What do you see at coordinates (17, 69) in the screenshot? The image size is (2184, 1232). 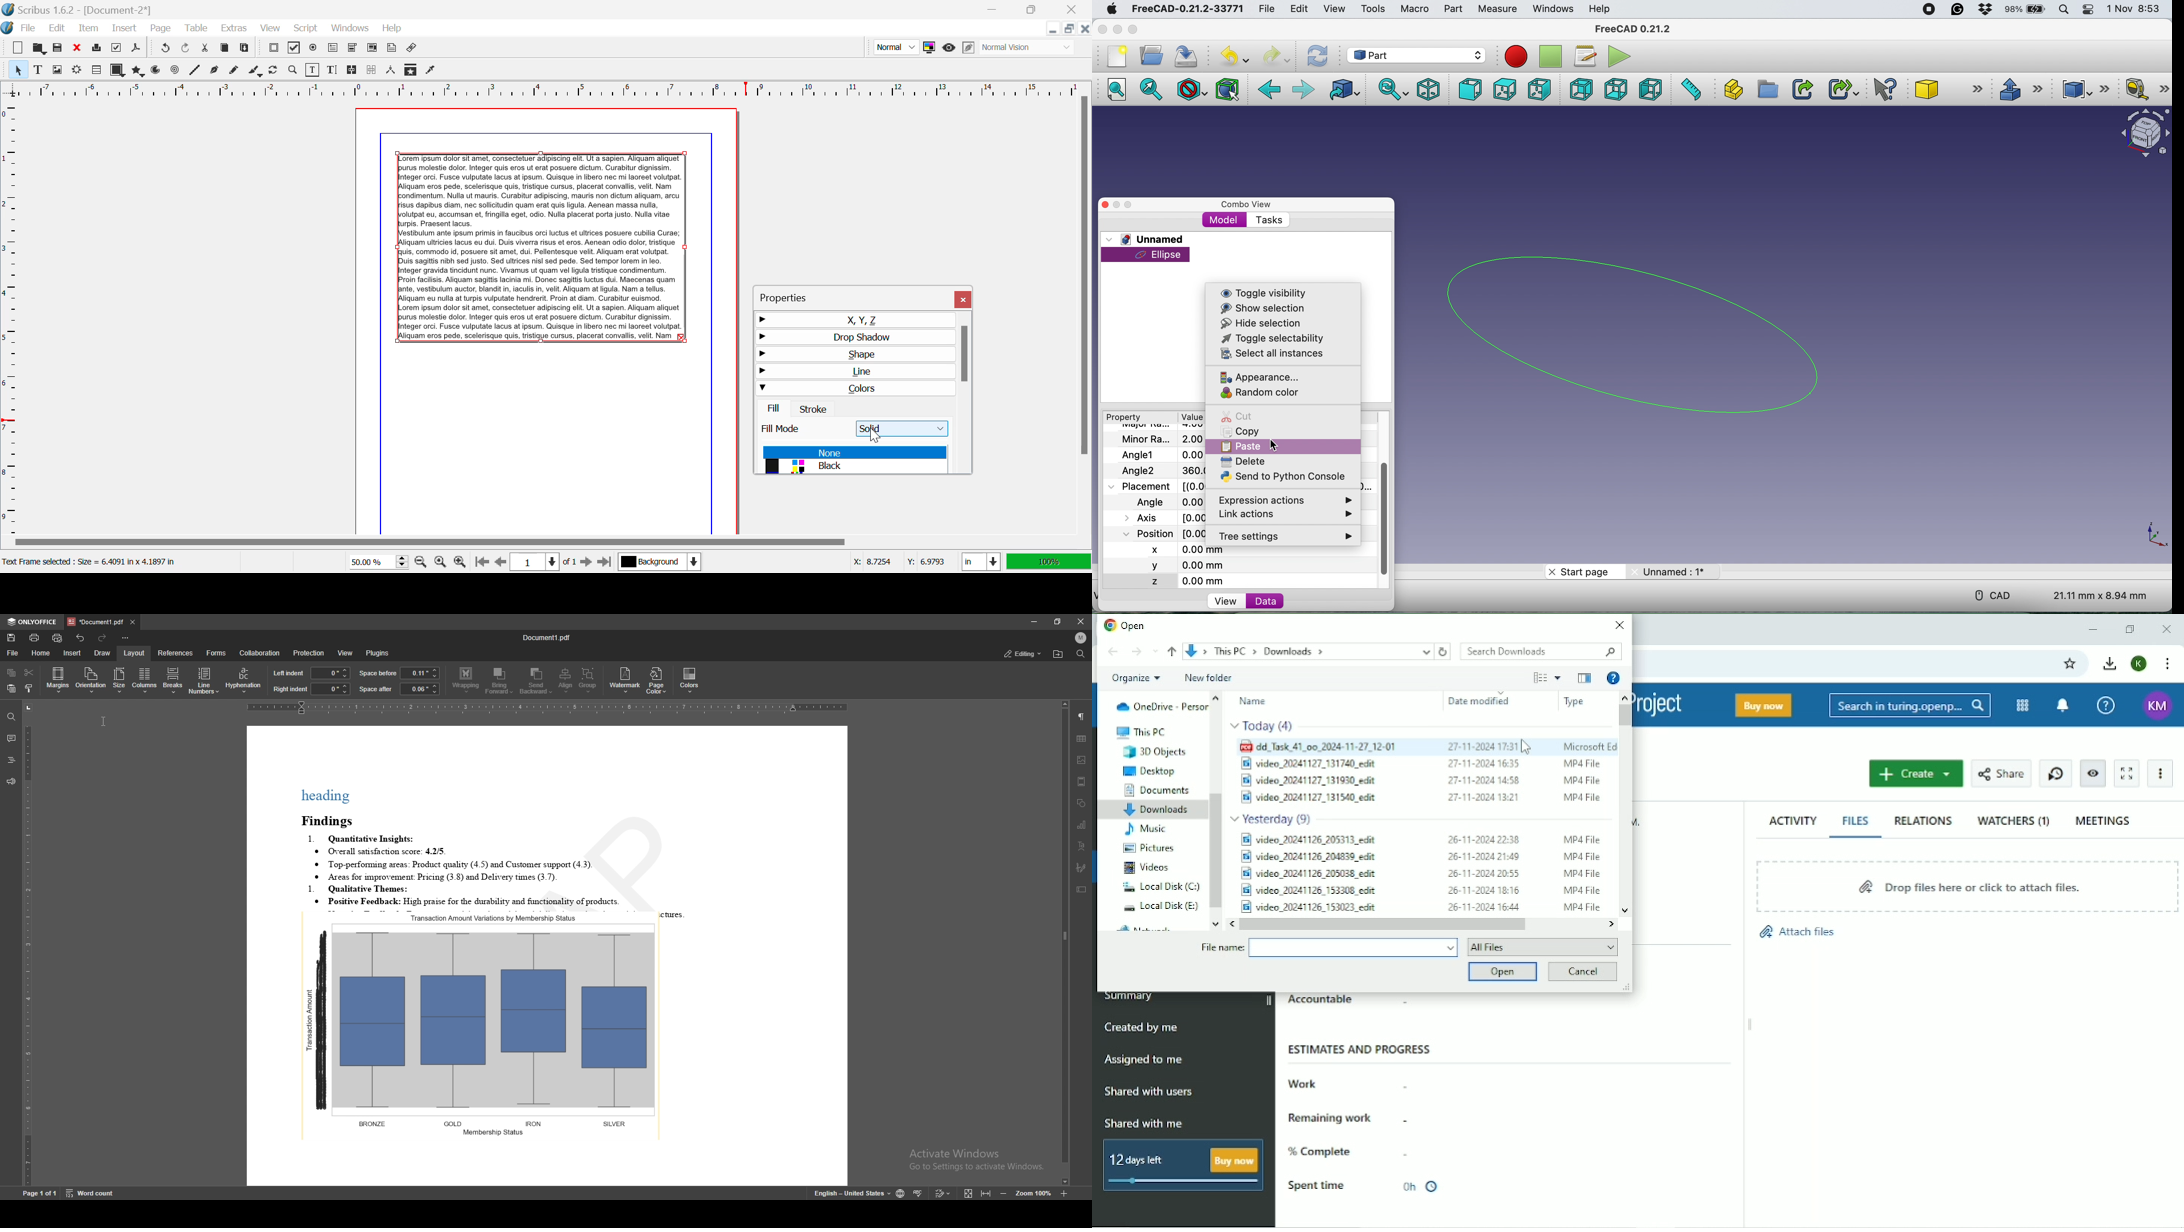 I see `Select` at bounding box center [17, 69].